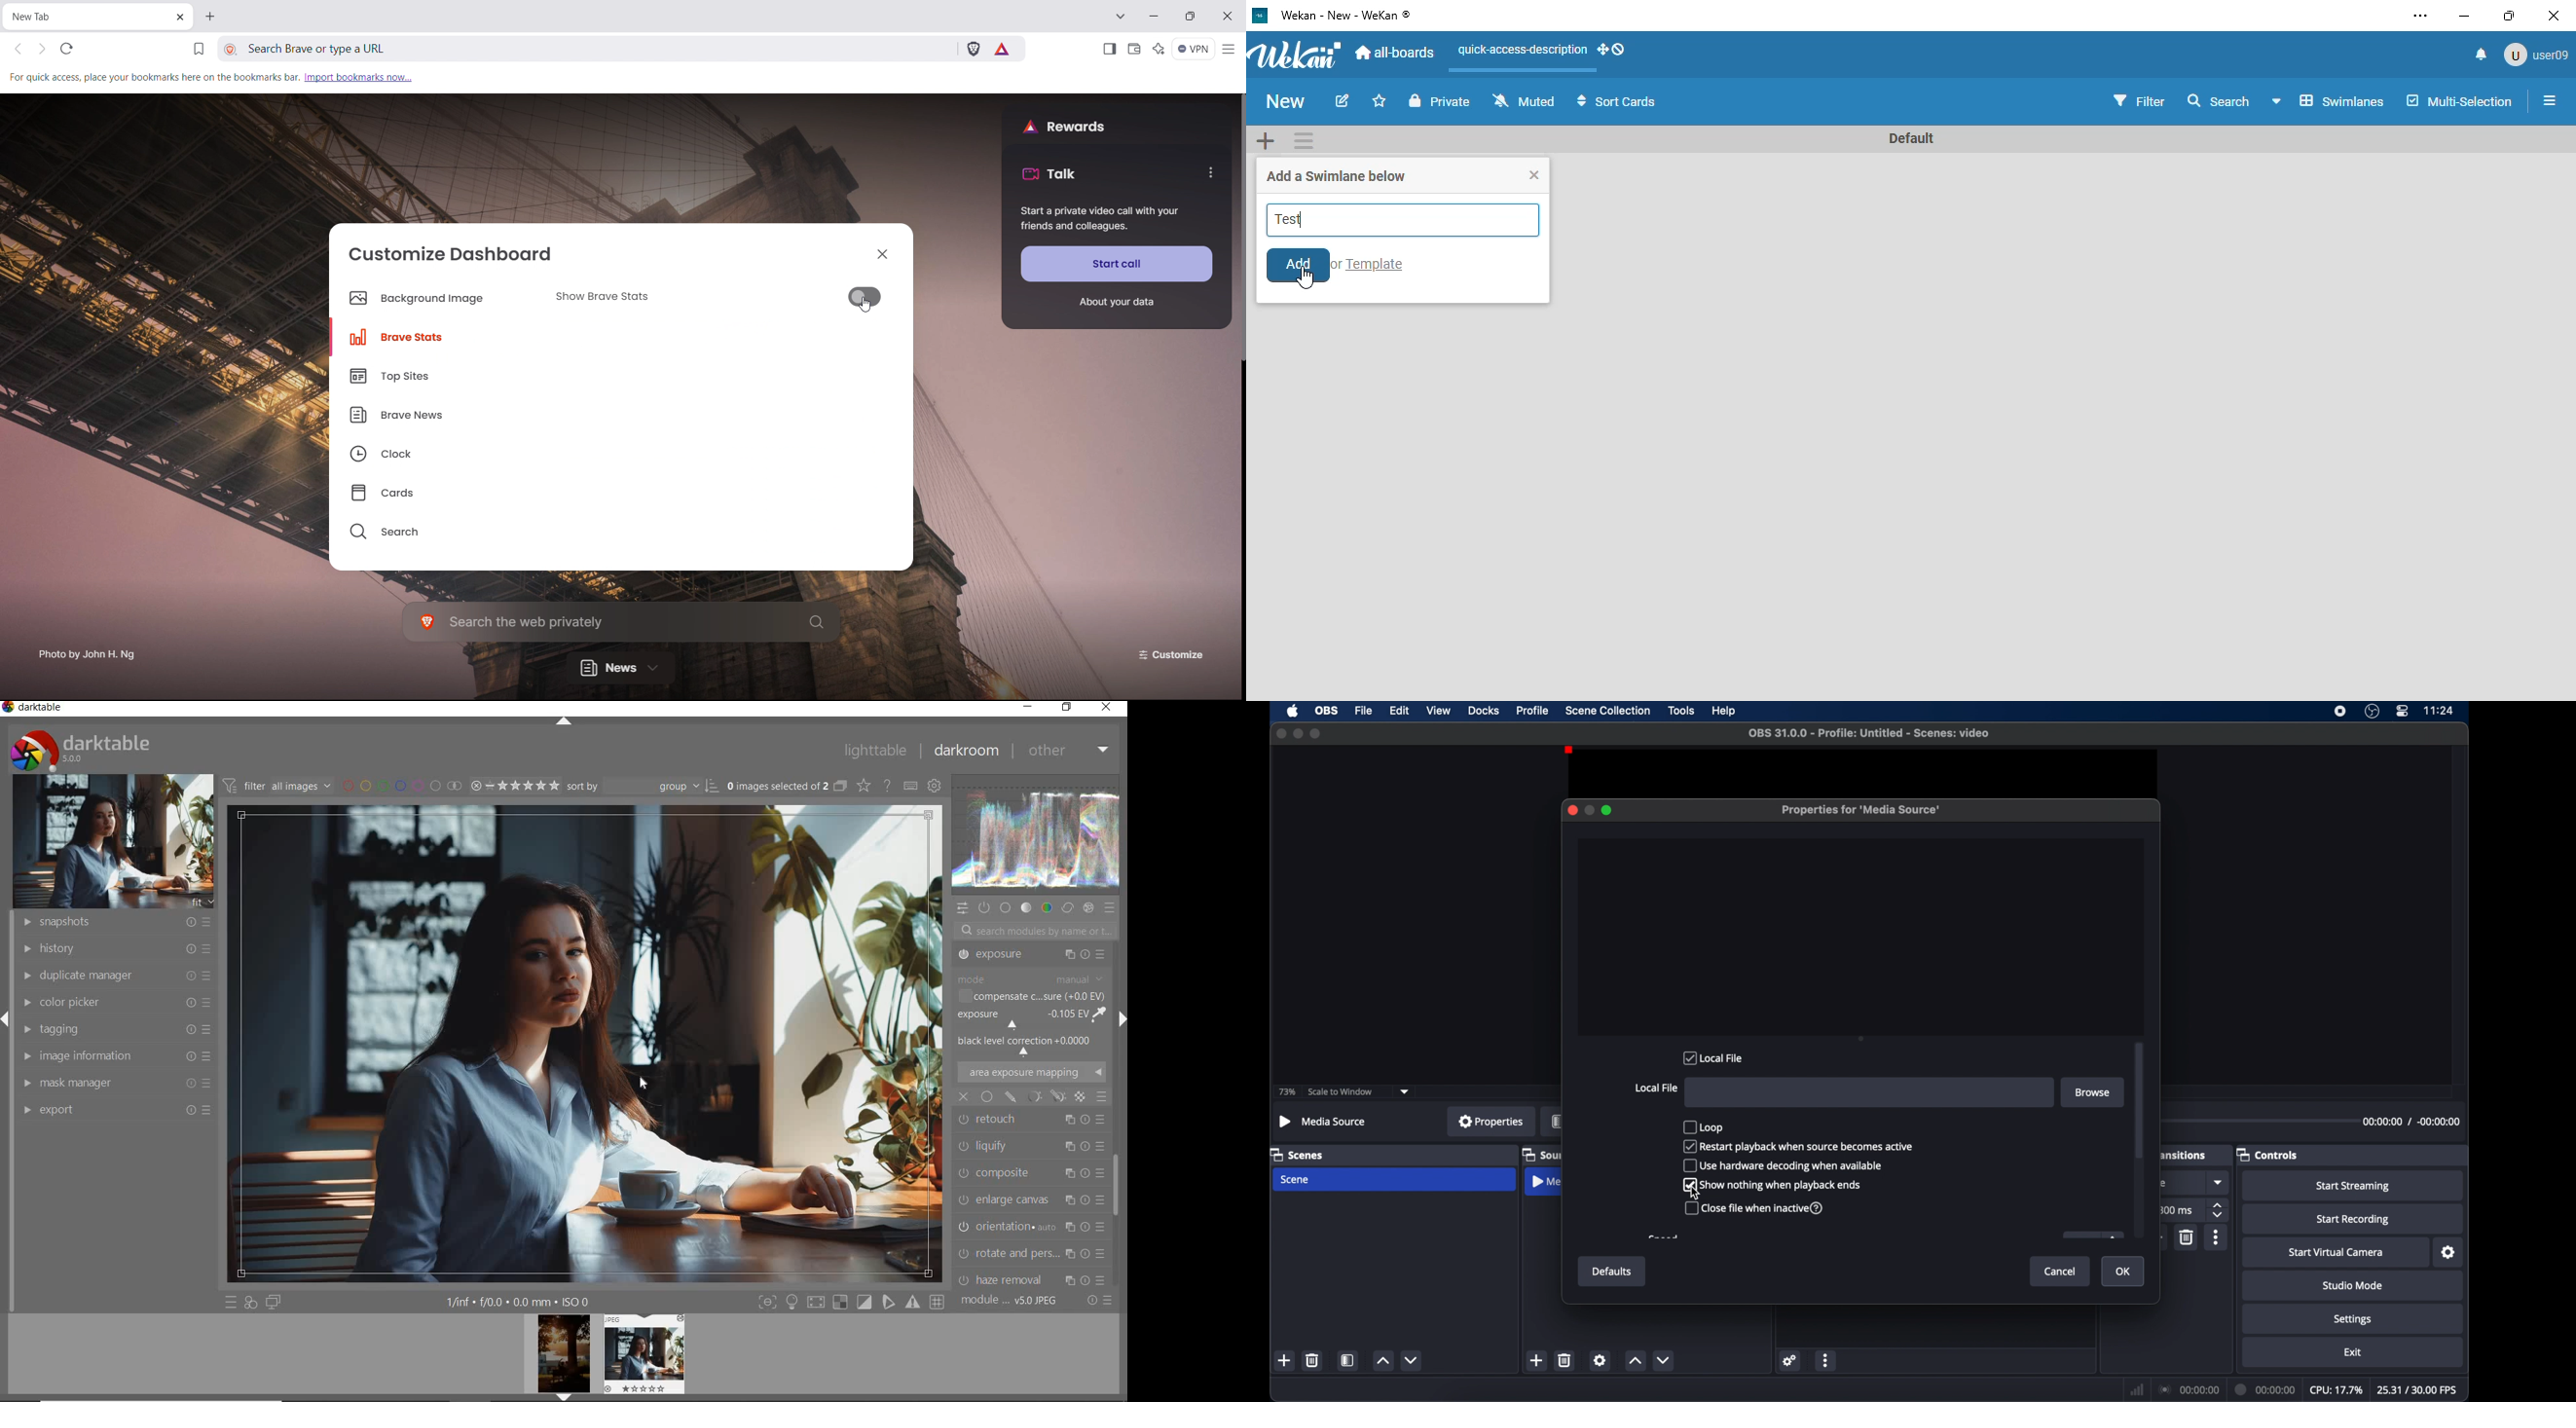  I want to click on increment, so click(1635, 1361).